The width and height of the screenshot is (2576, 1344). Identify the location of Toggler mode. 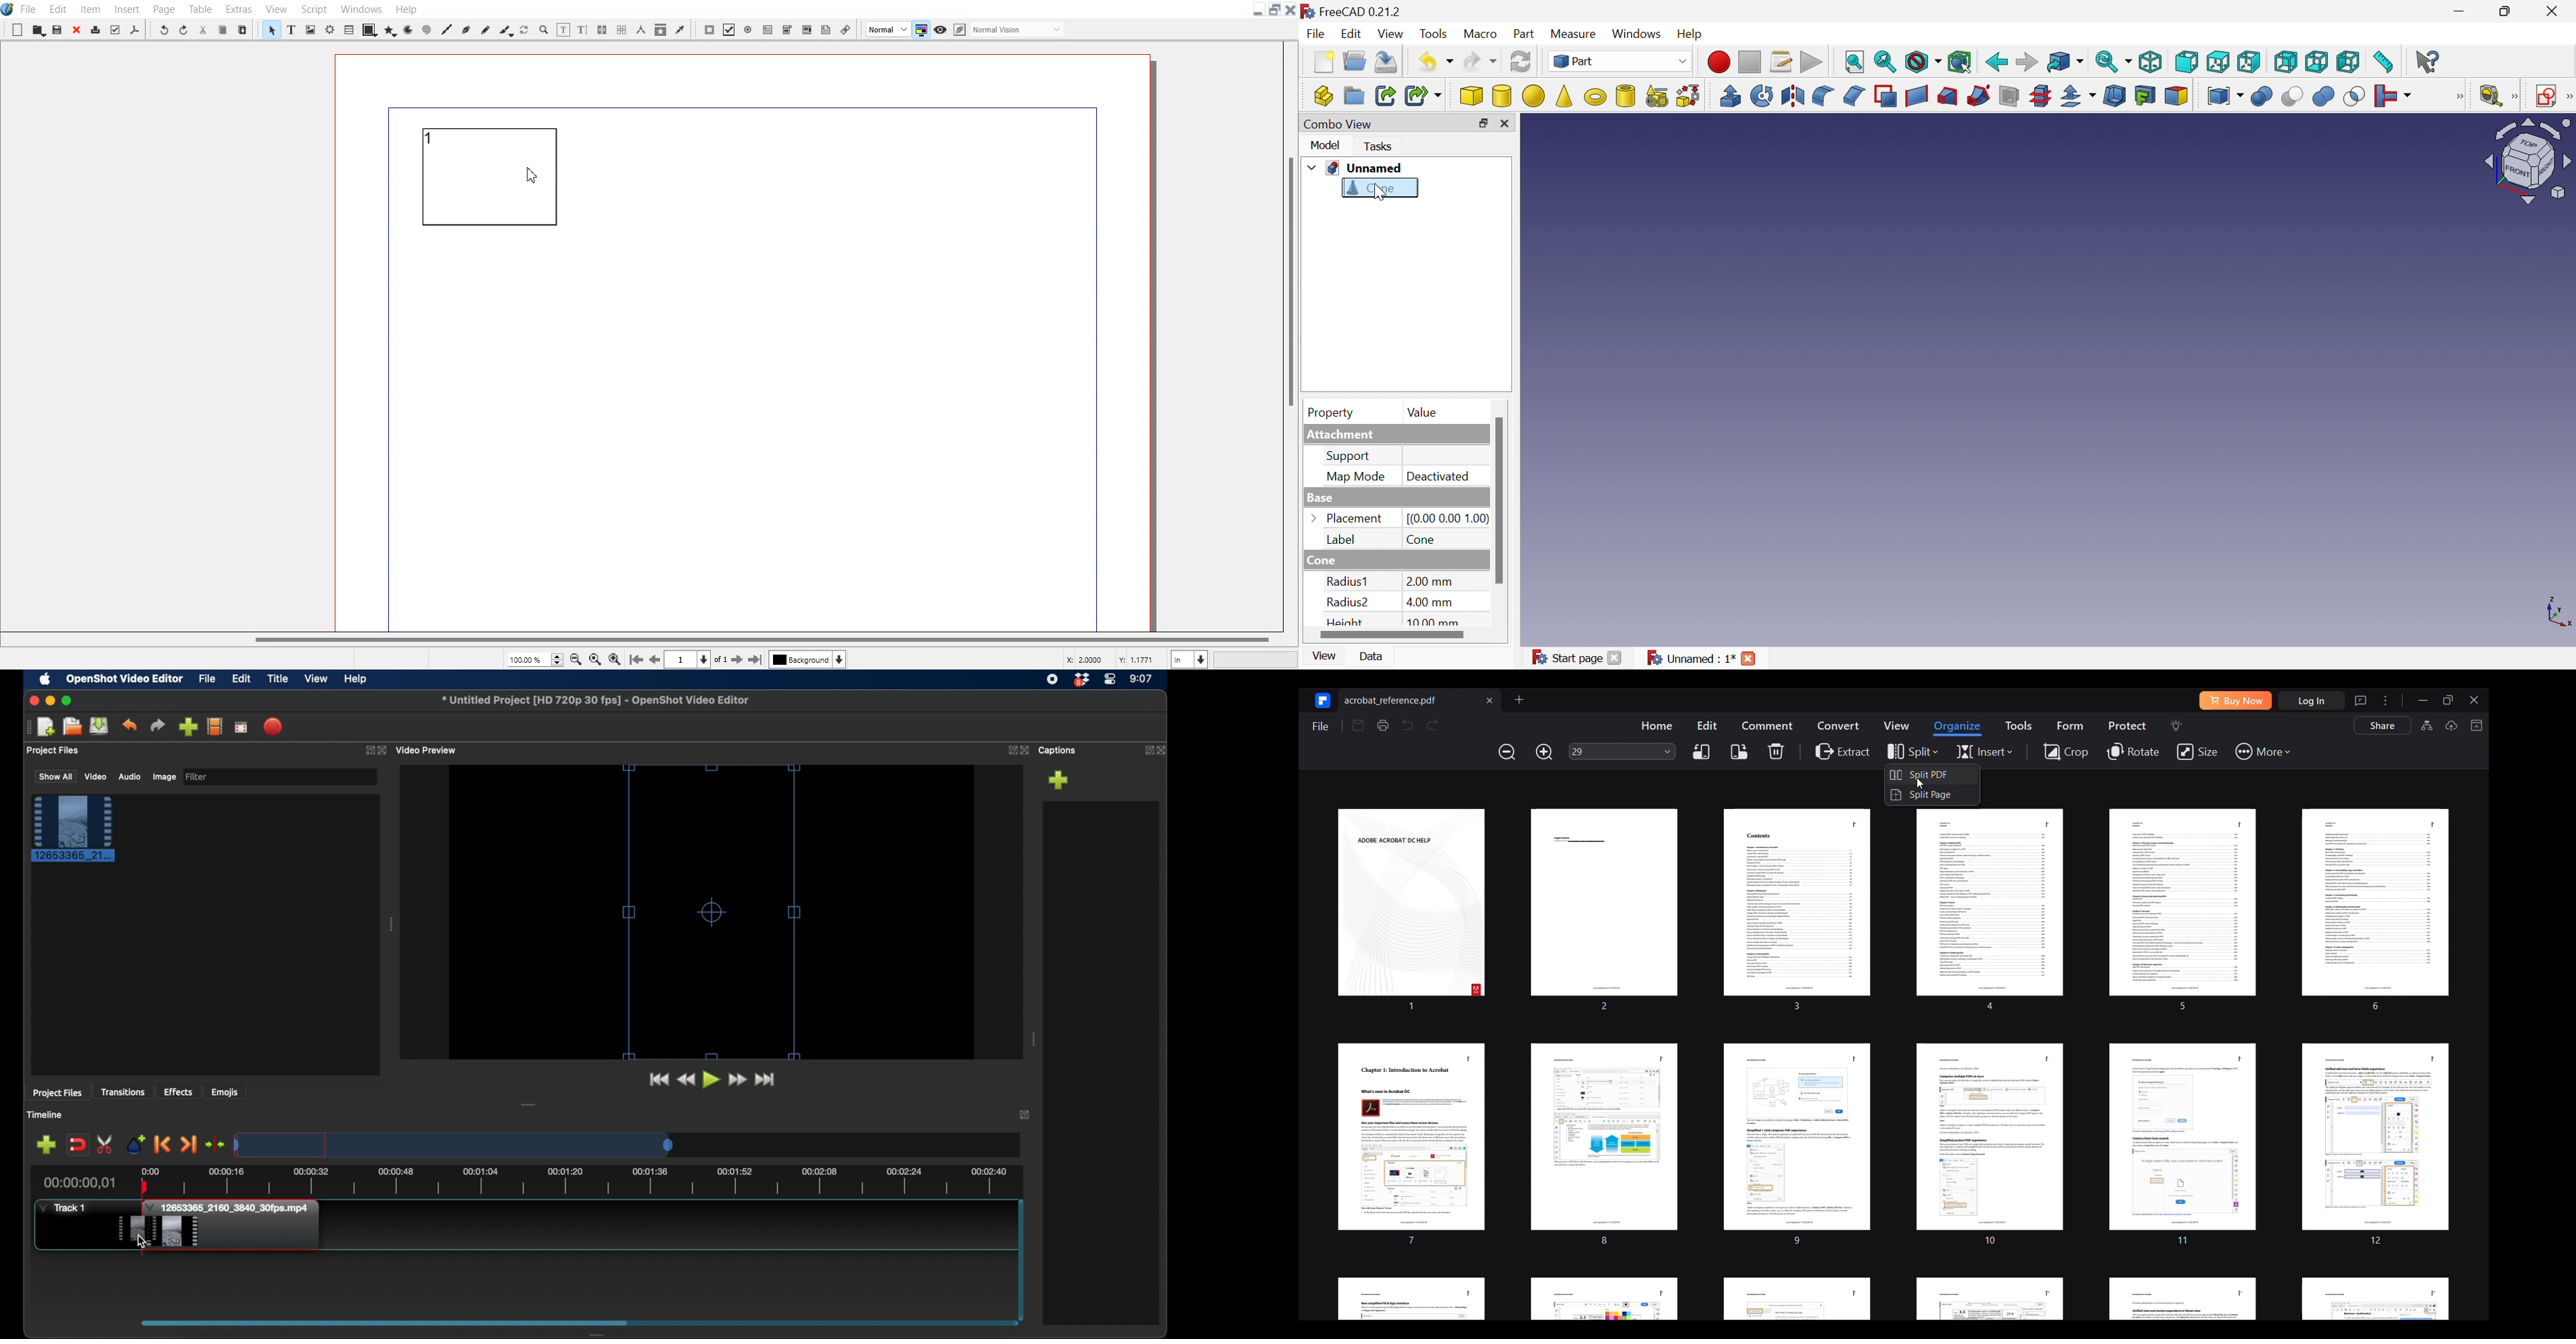
(920, 29).